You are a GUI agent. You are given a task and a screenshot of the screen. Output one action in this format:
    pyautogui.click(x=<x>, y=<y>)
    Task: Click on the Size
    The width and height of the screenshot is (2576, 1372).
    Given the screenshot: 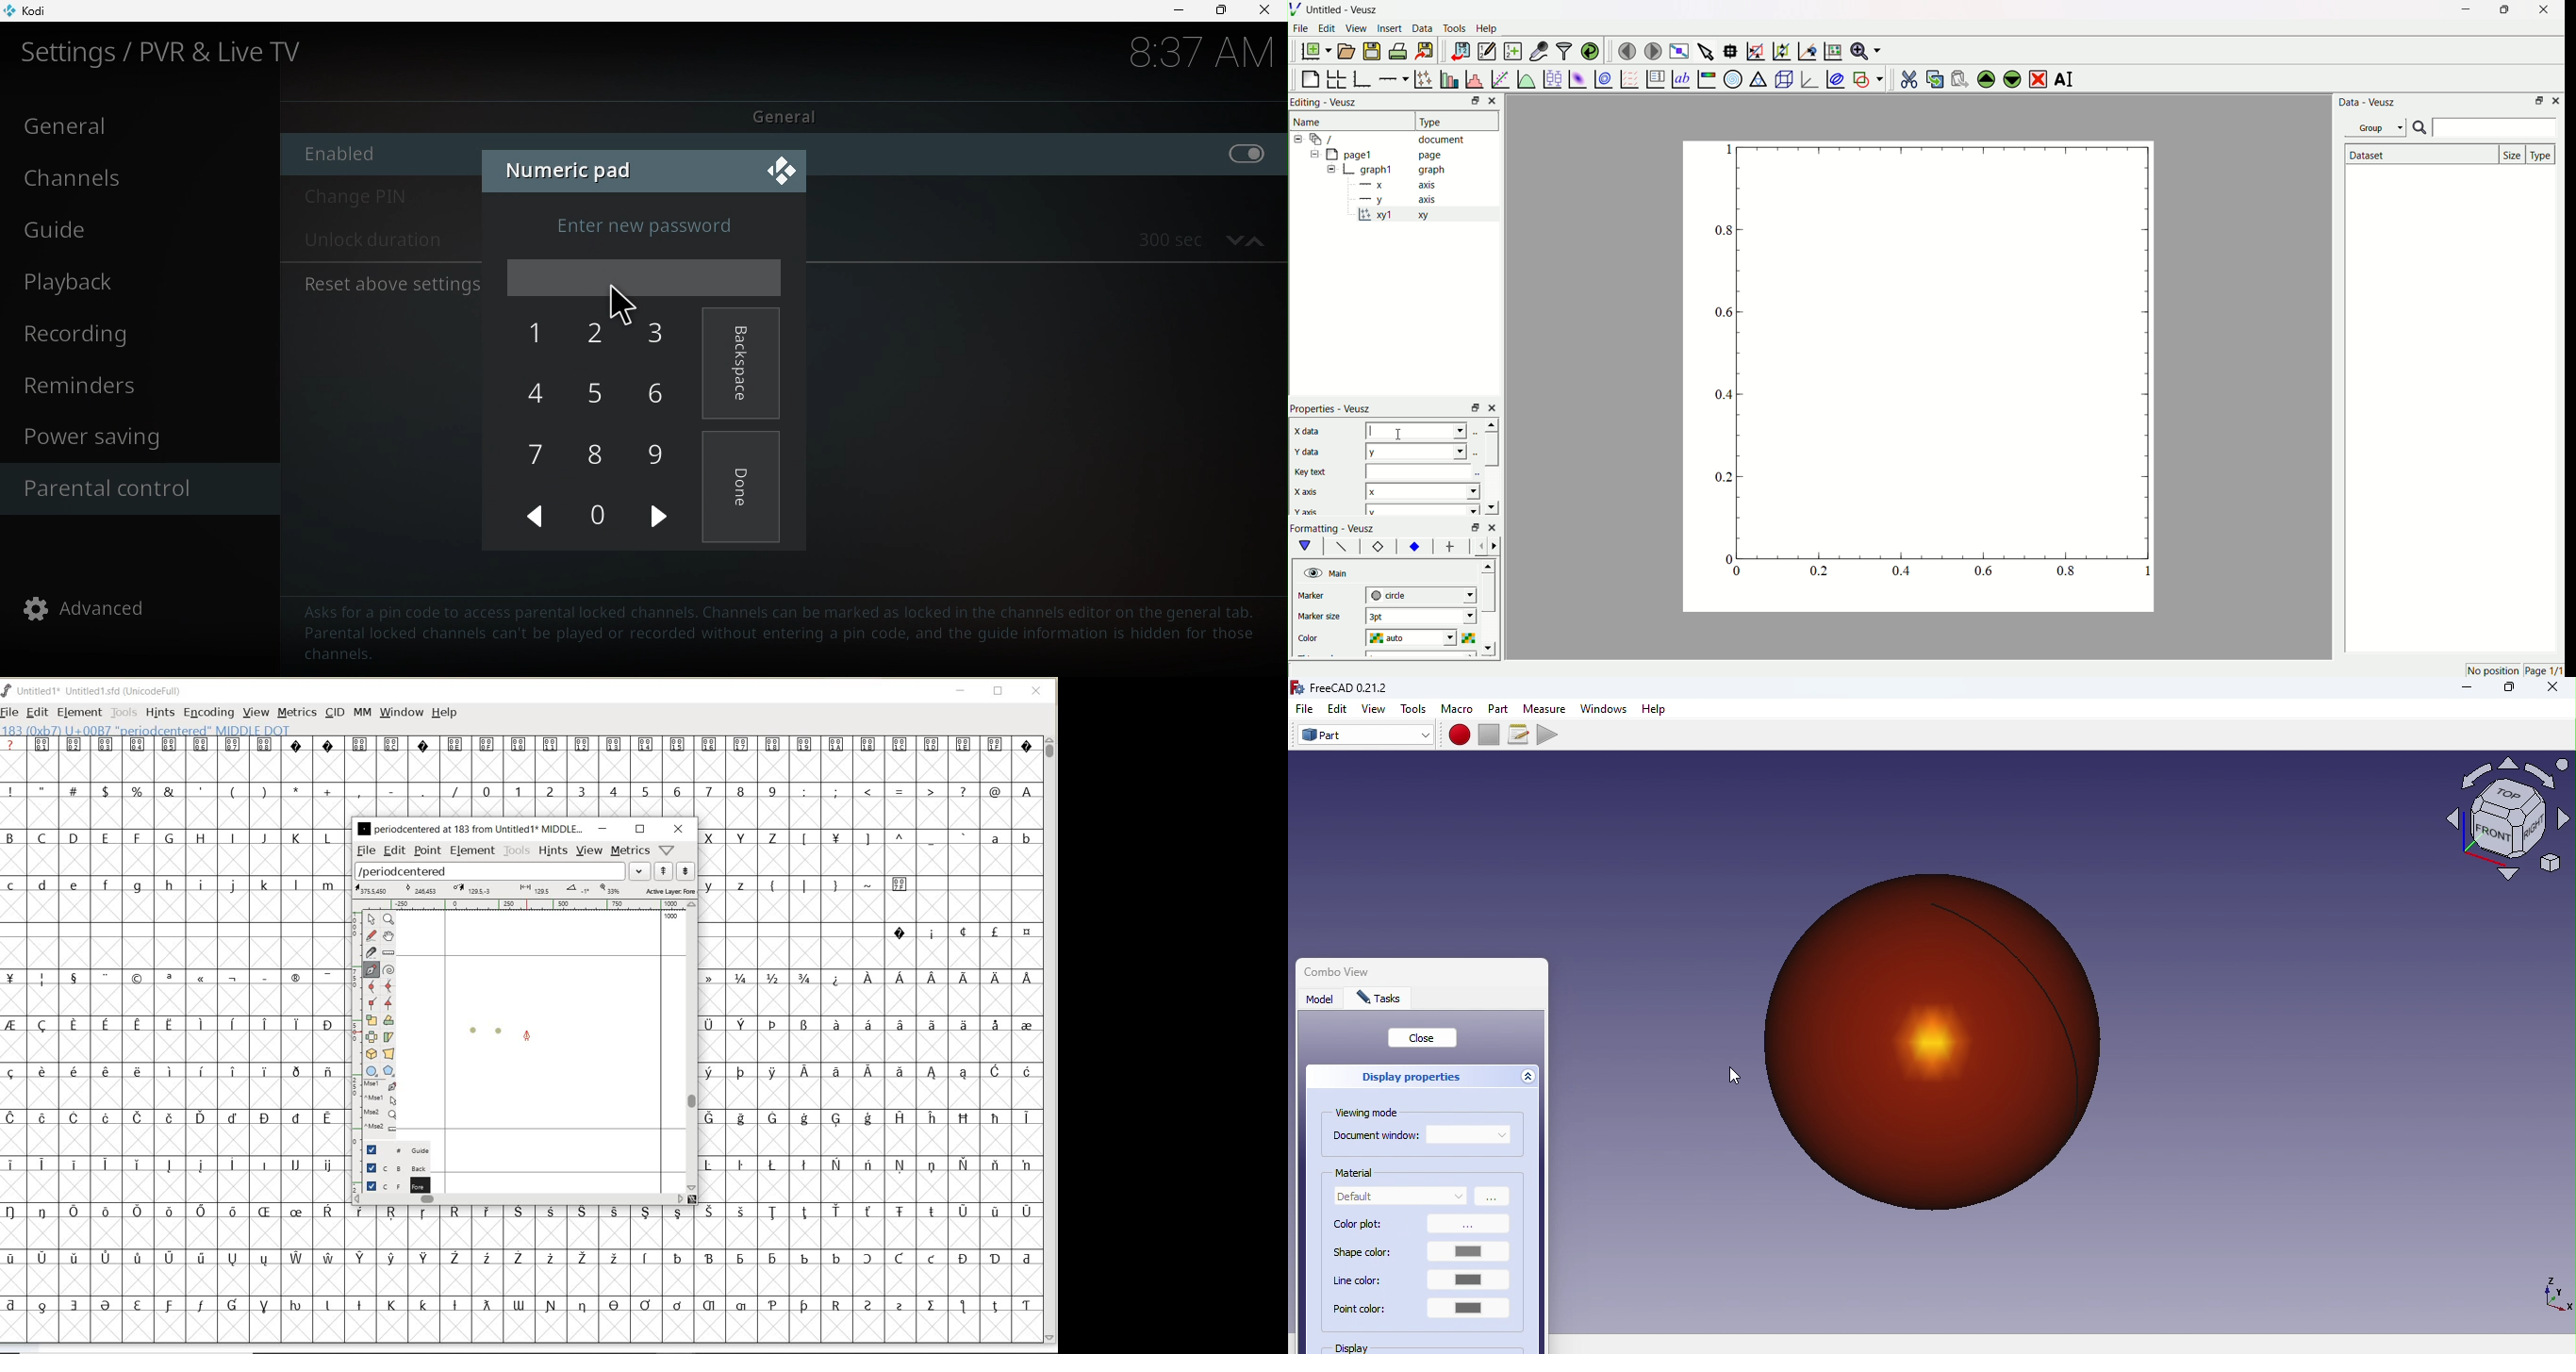 What is the action you would take?
    pyautogui.click(x=2514, y=154)
    